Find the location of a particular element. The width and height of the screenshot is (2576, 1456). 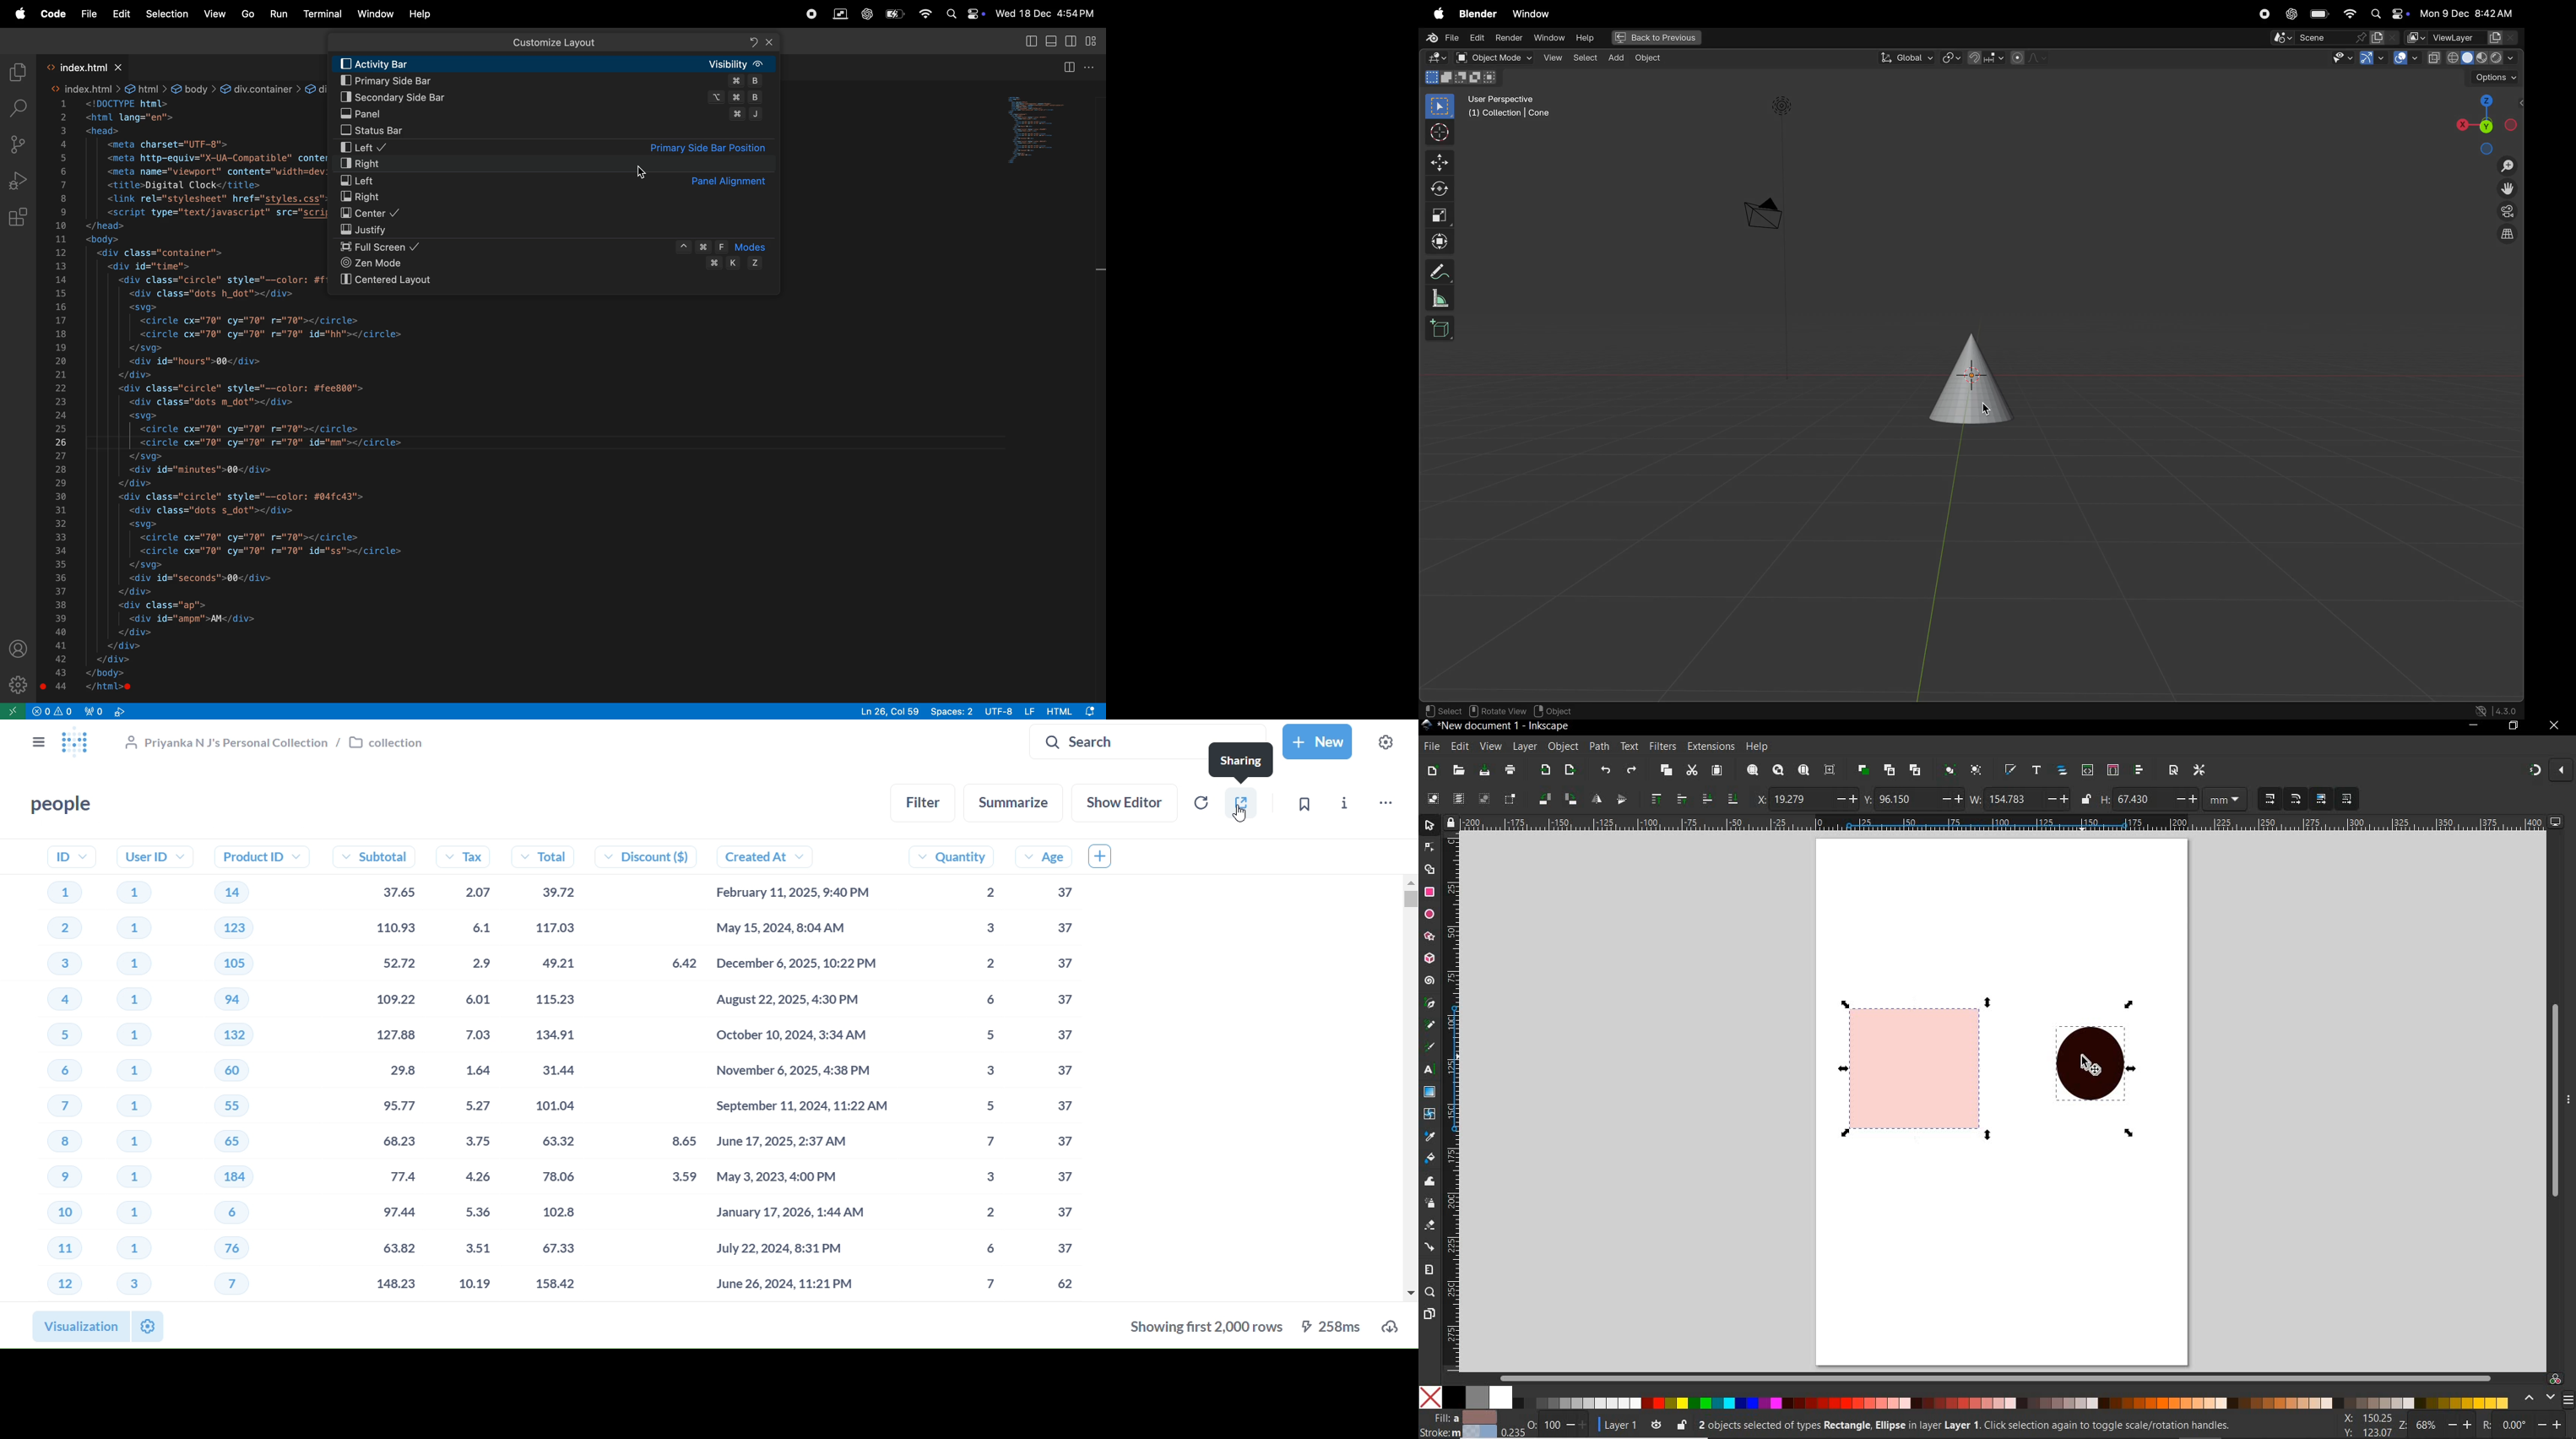

open preferances is located at coordinates (2199, 770).